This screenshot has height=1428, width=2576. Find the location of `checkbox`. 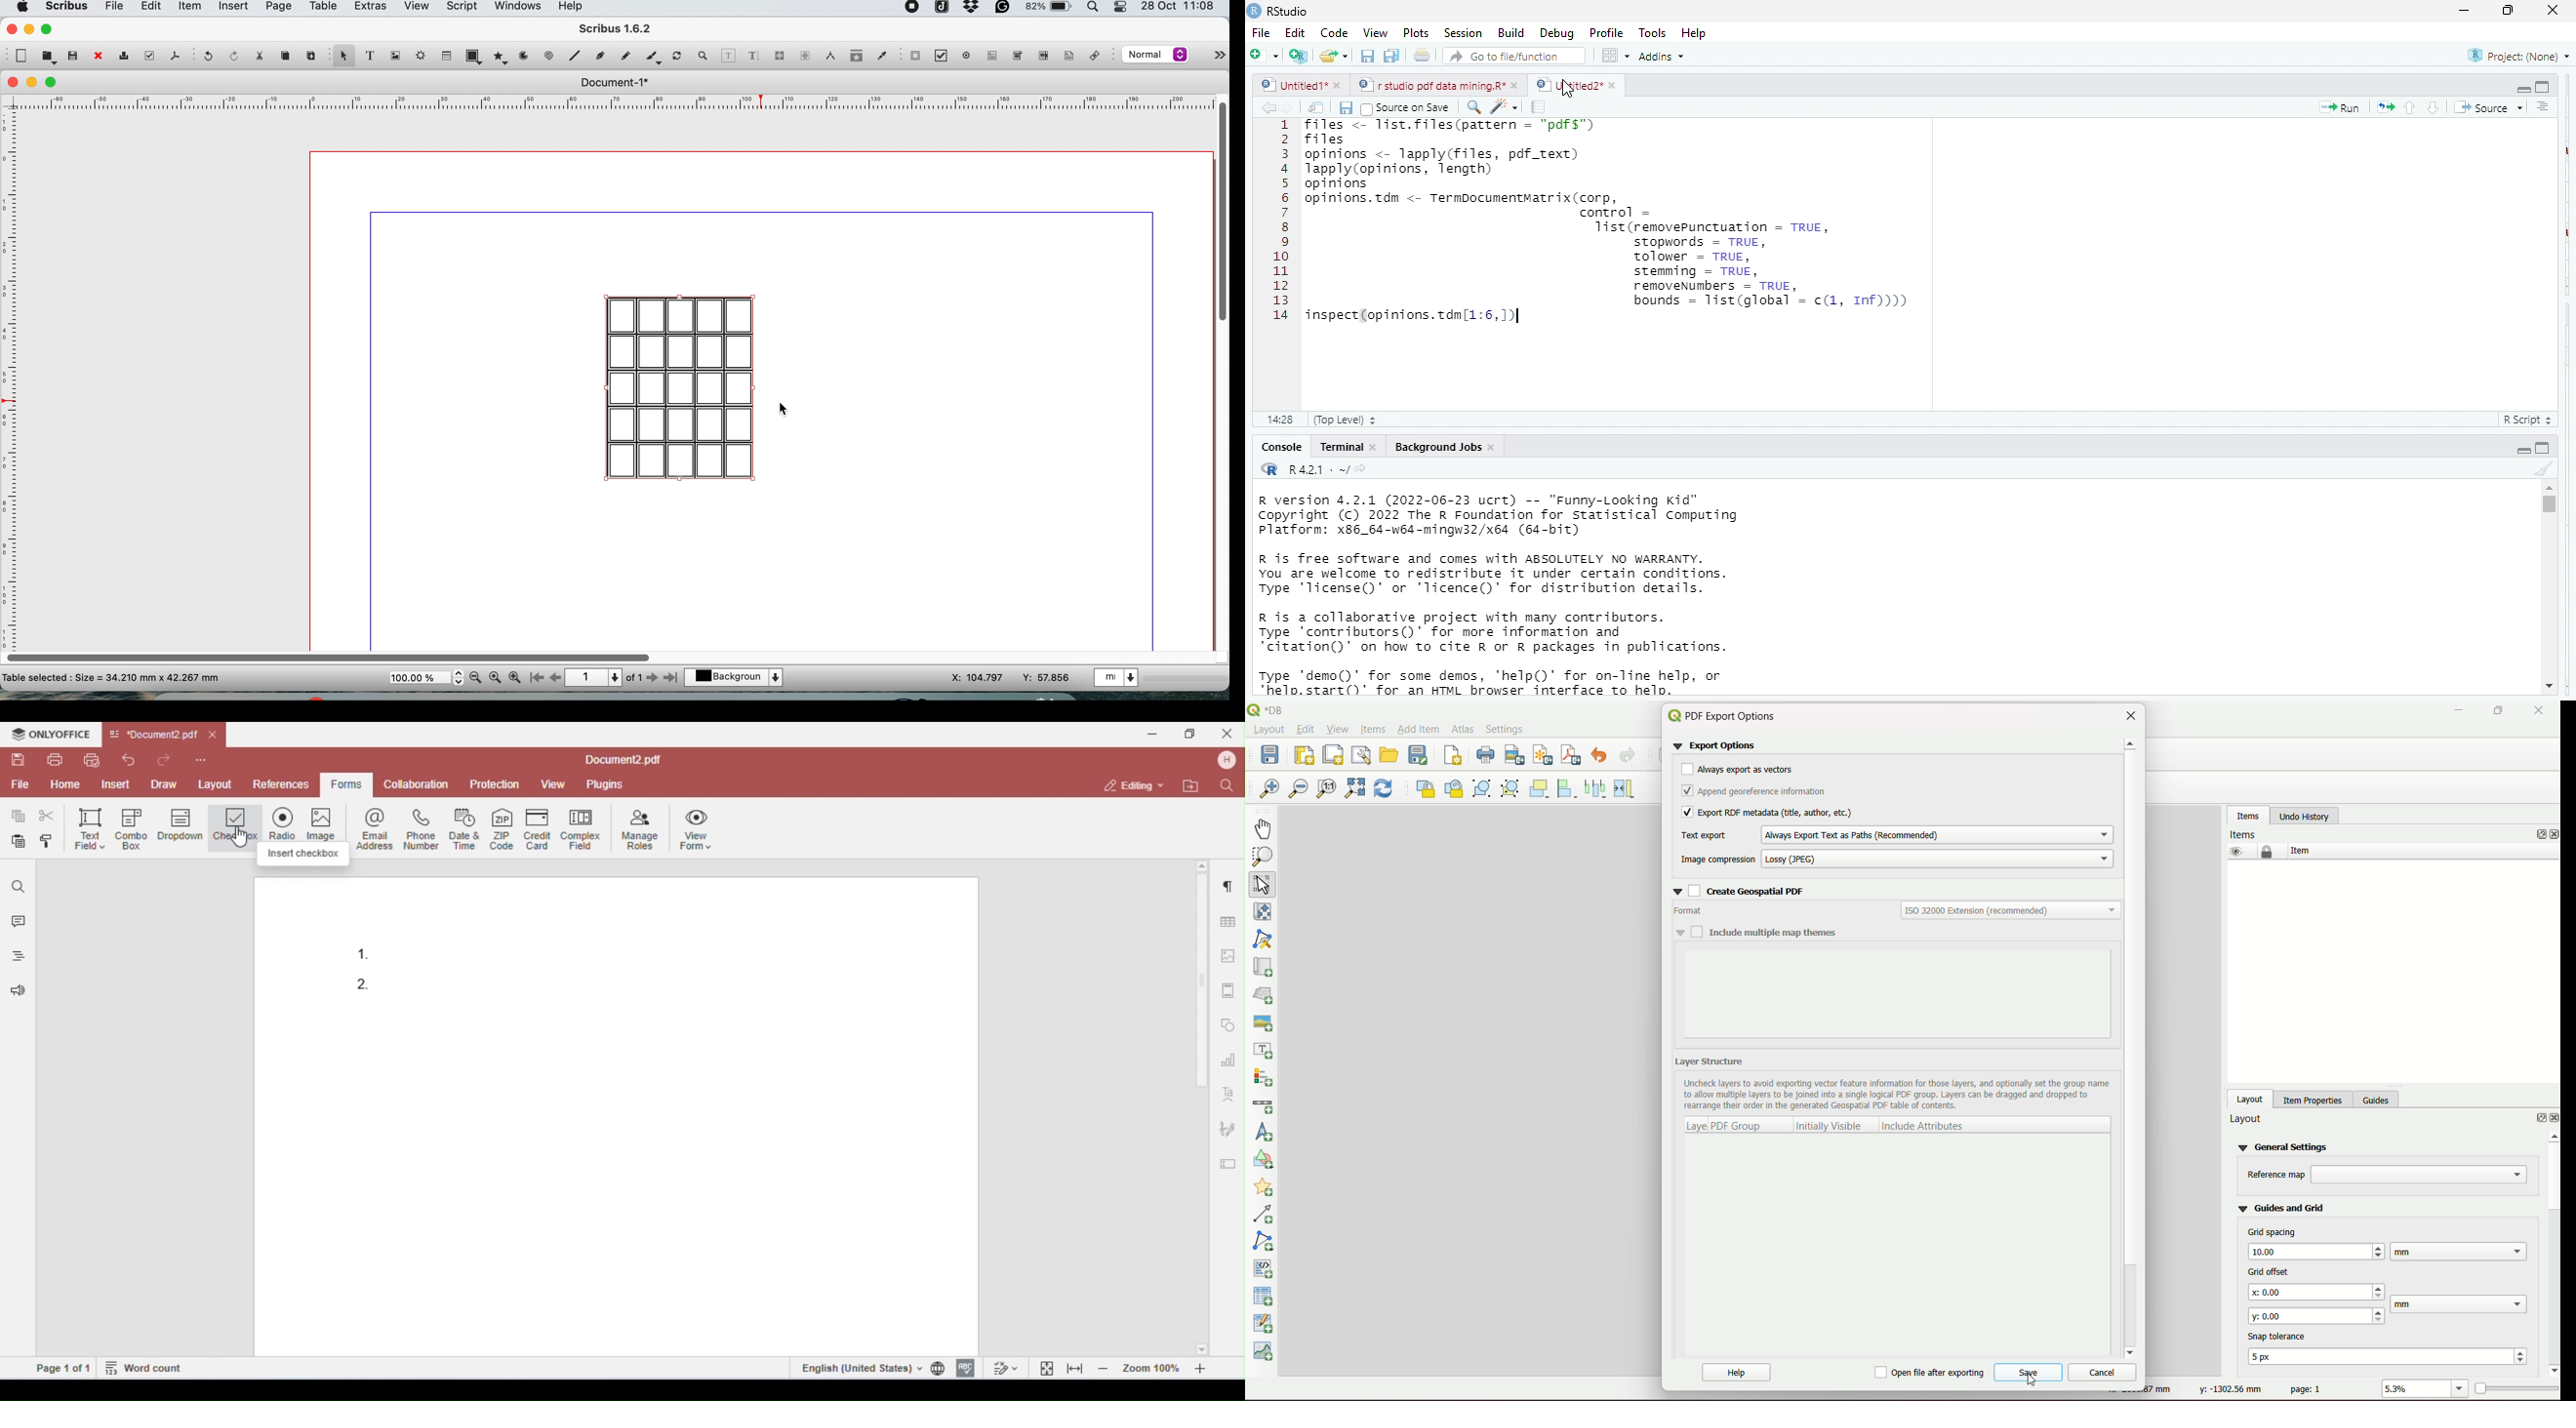

checkbox is located at coordinates (1686, 813).